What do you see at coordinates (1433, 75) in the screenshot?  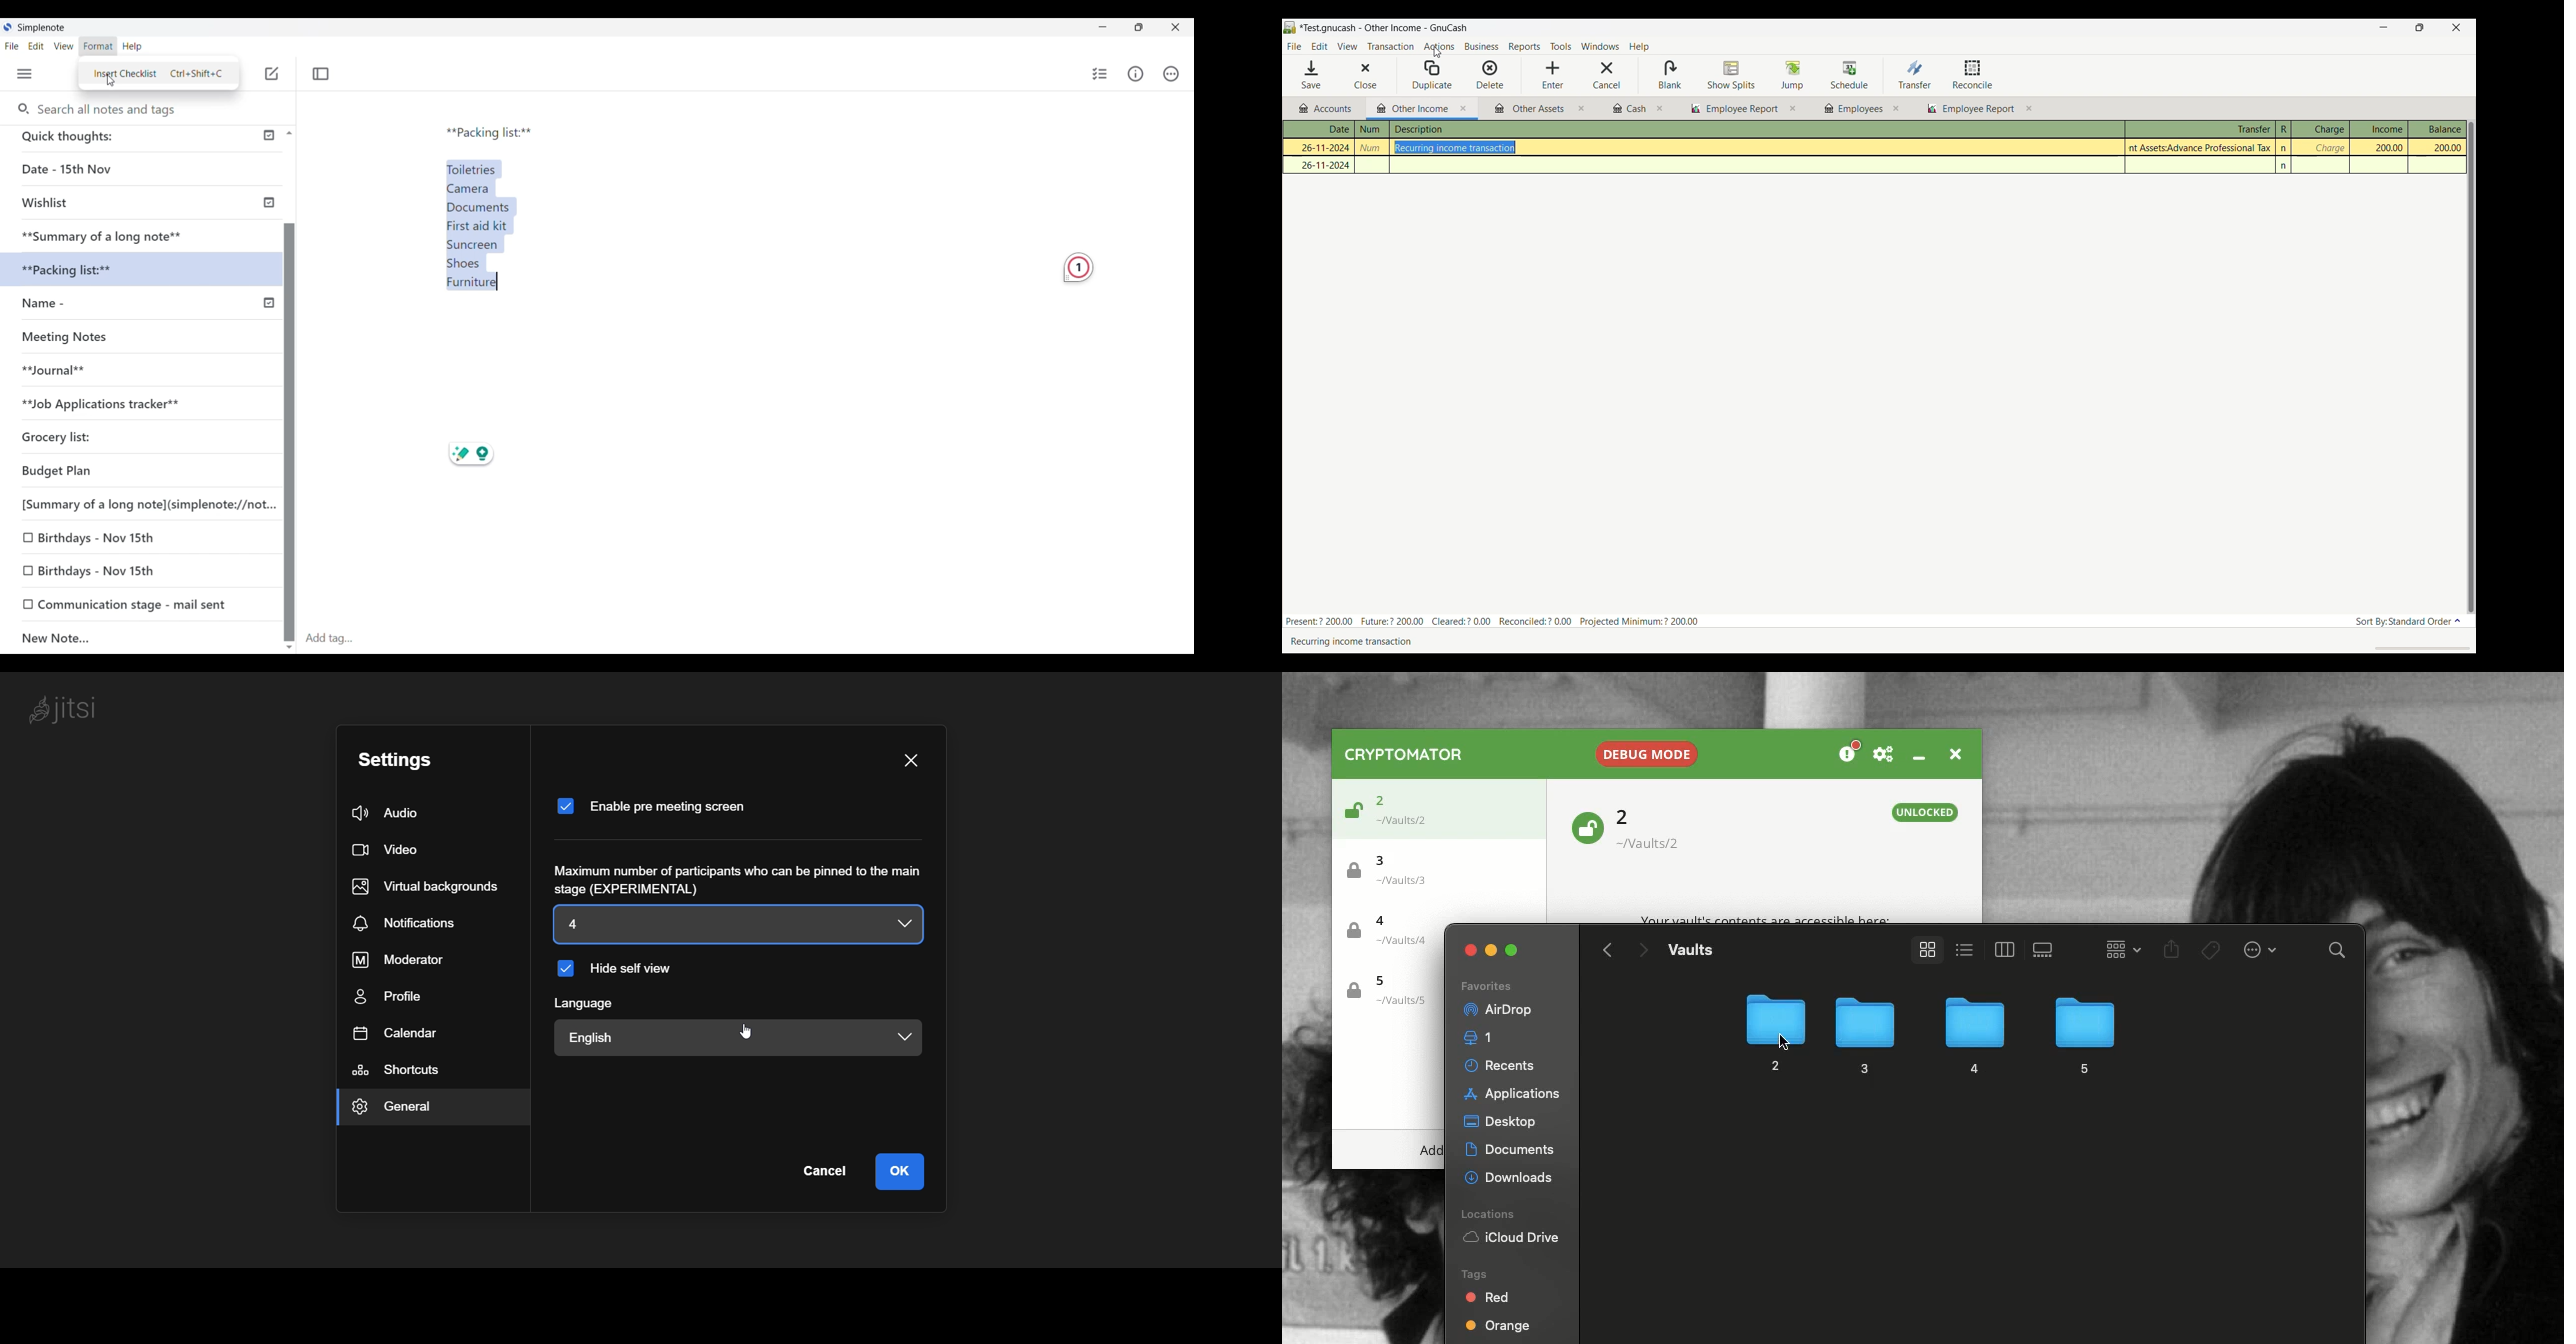 I see `Duplicate` at bounding box center [1433, 75].